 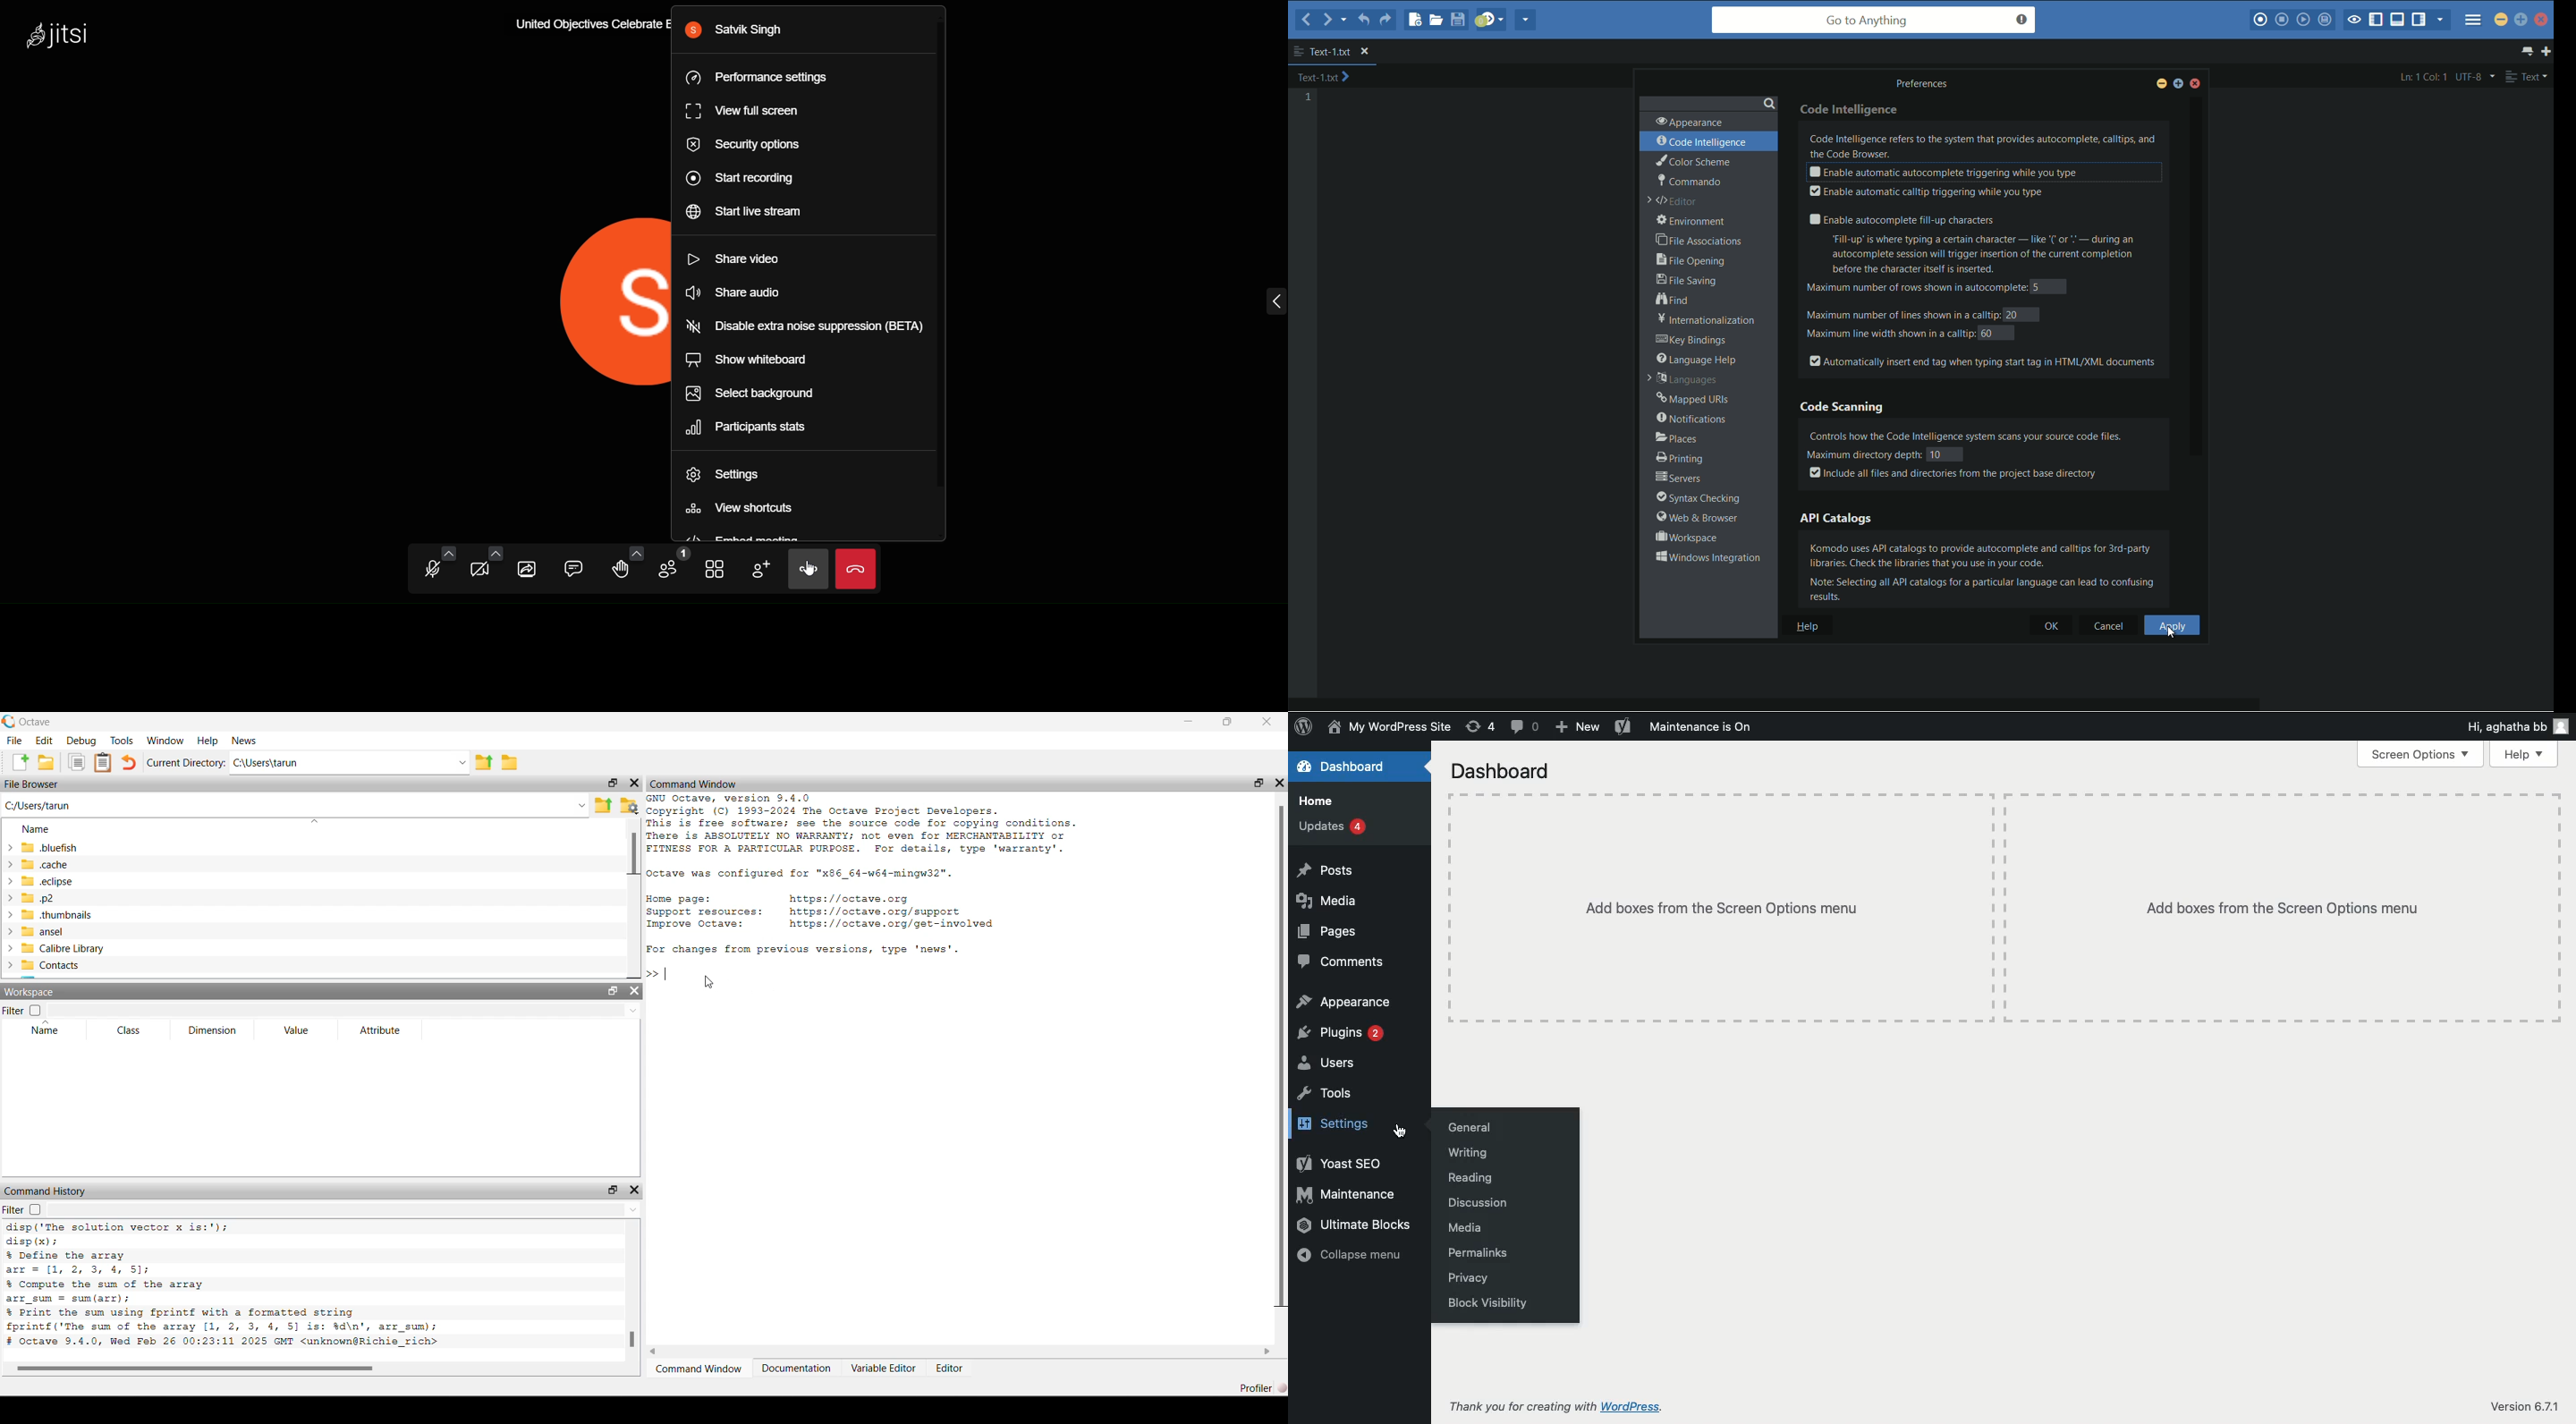 What do you see at coordinates (2501, 18) in the screenshot?
I see `minimize` at bounding box center [2501, 18].